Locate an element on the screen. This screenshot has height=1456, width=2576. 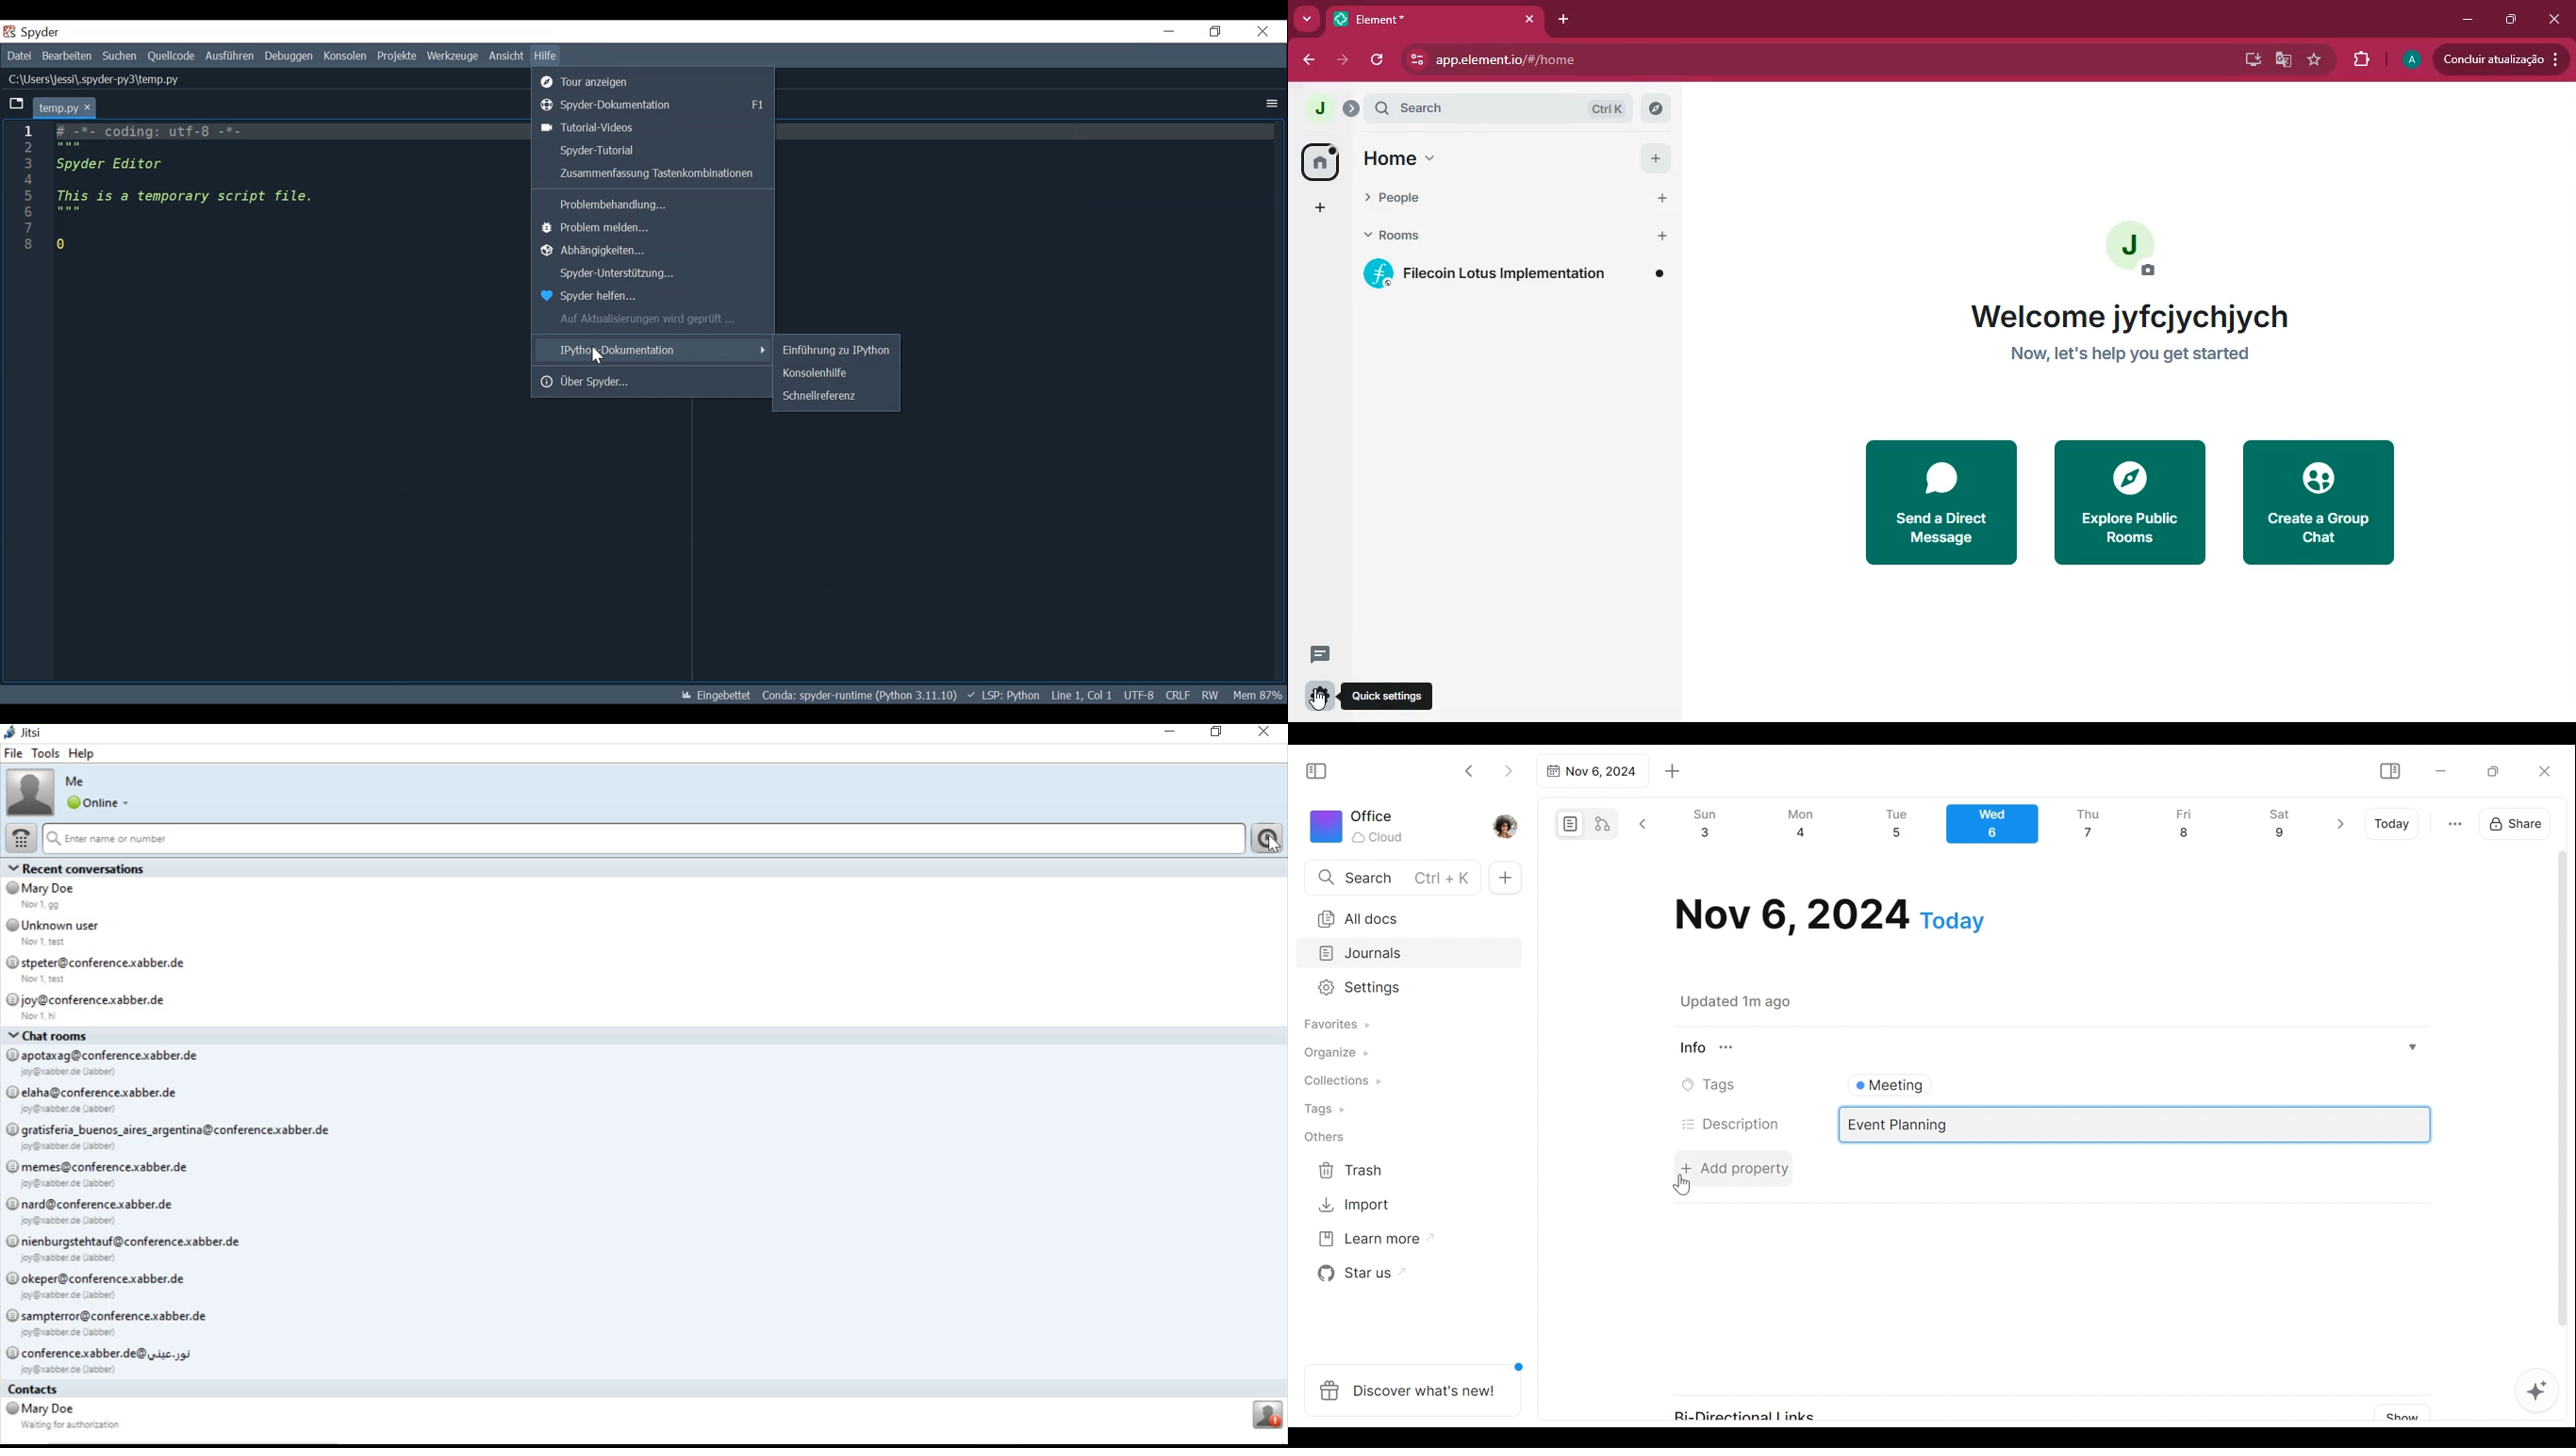
maximize is located at coordinates (2511, 19).